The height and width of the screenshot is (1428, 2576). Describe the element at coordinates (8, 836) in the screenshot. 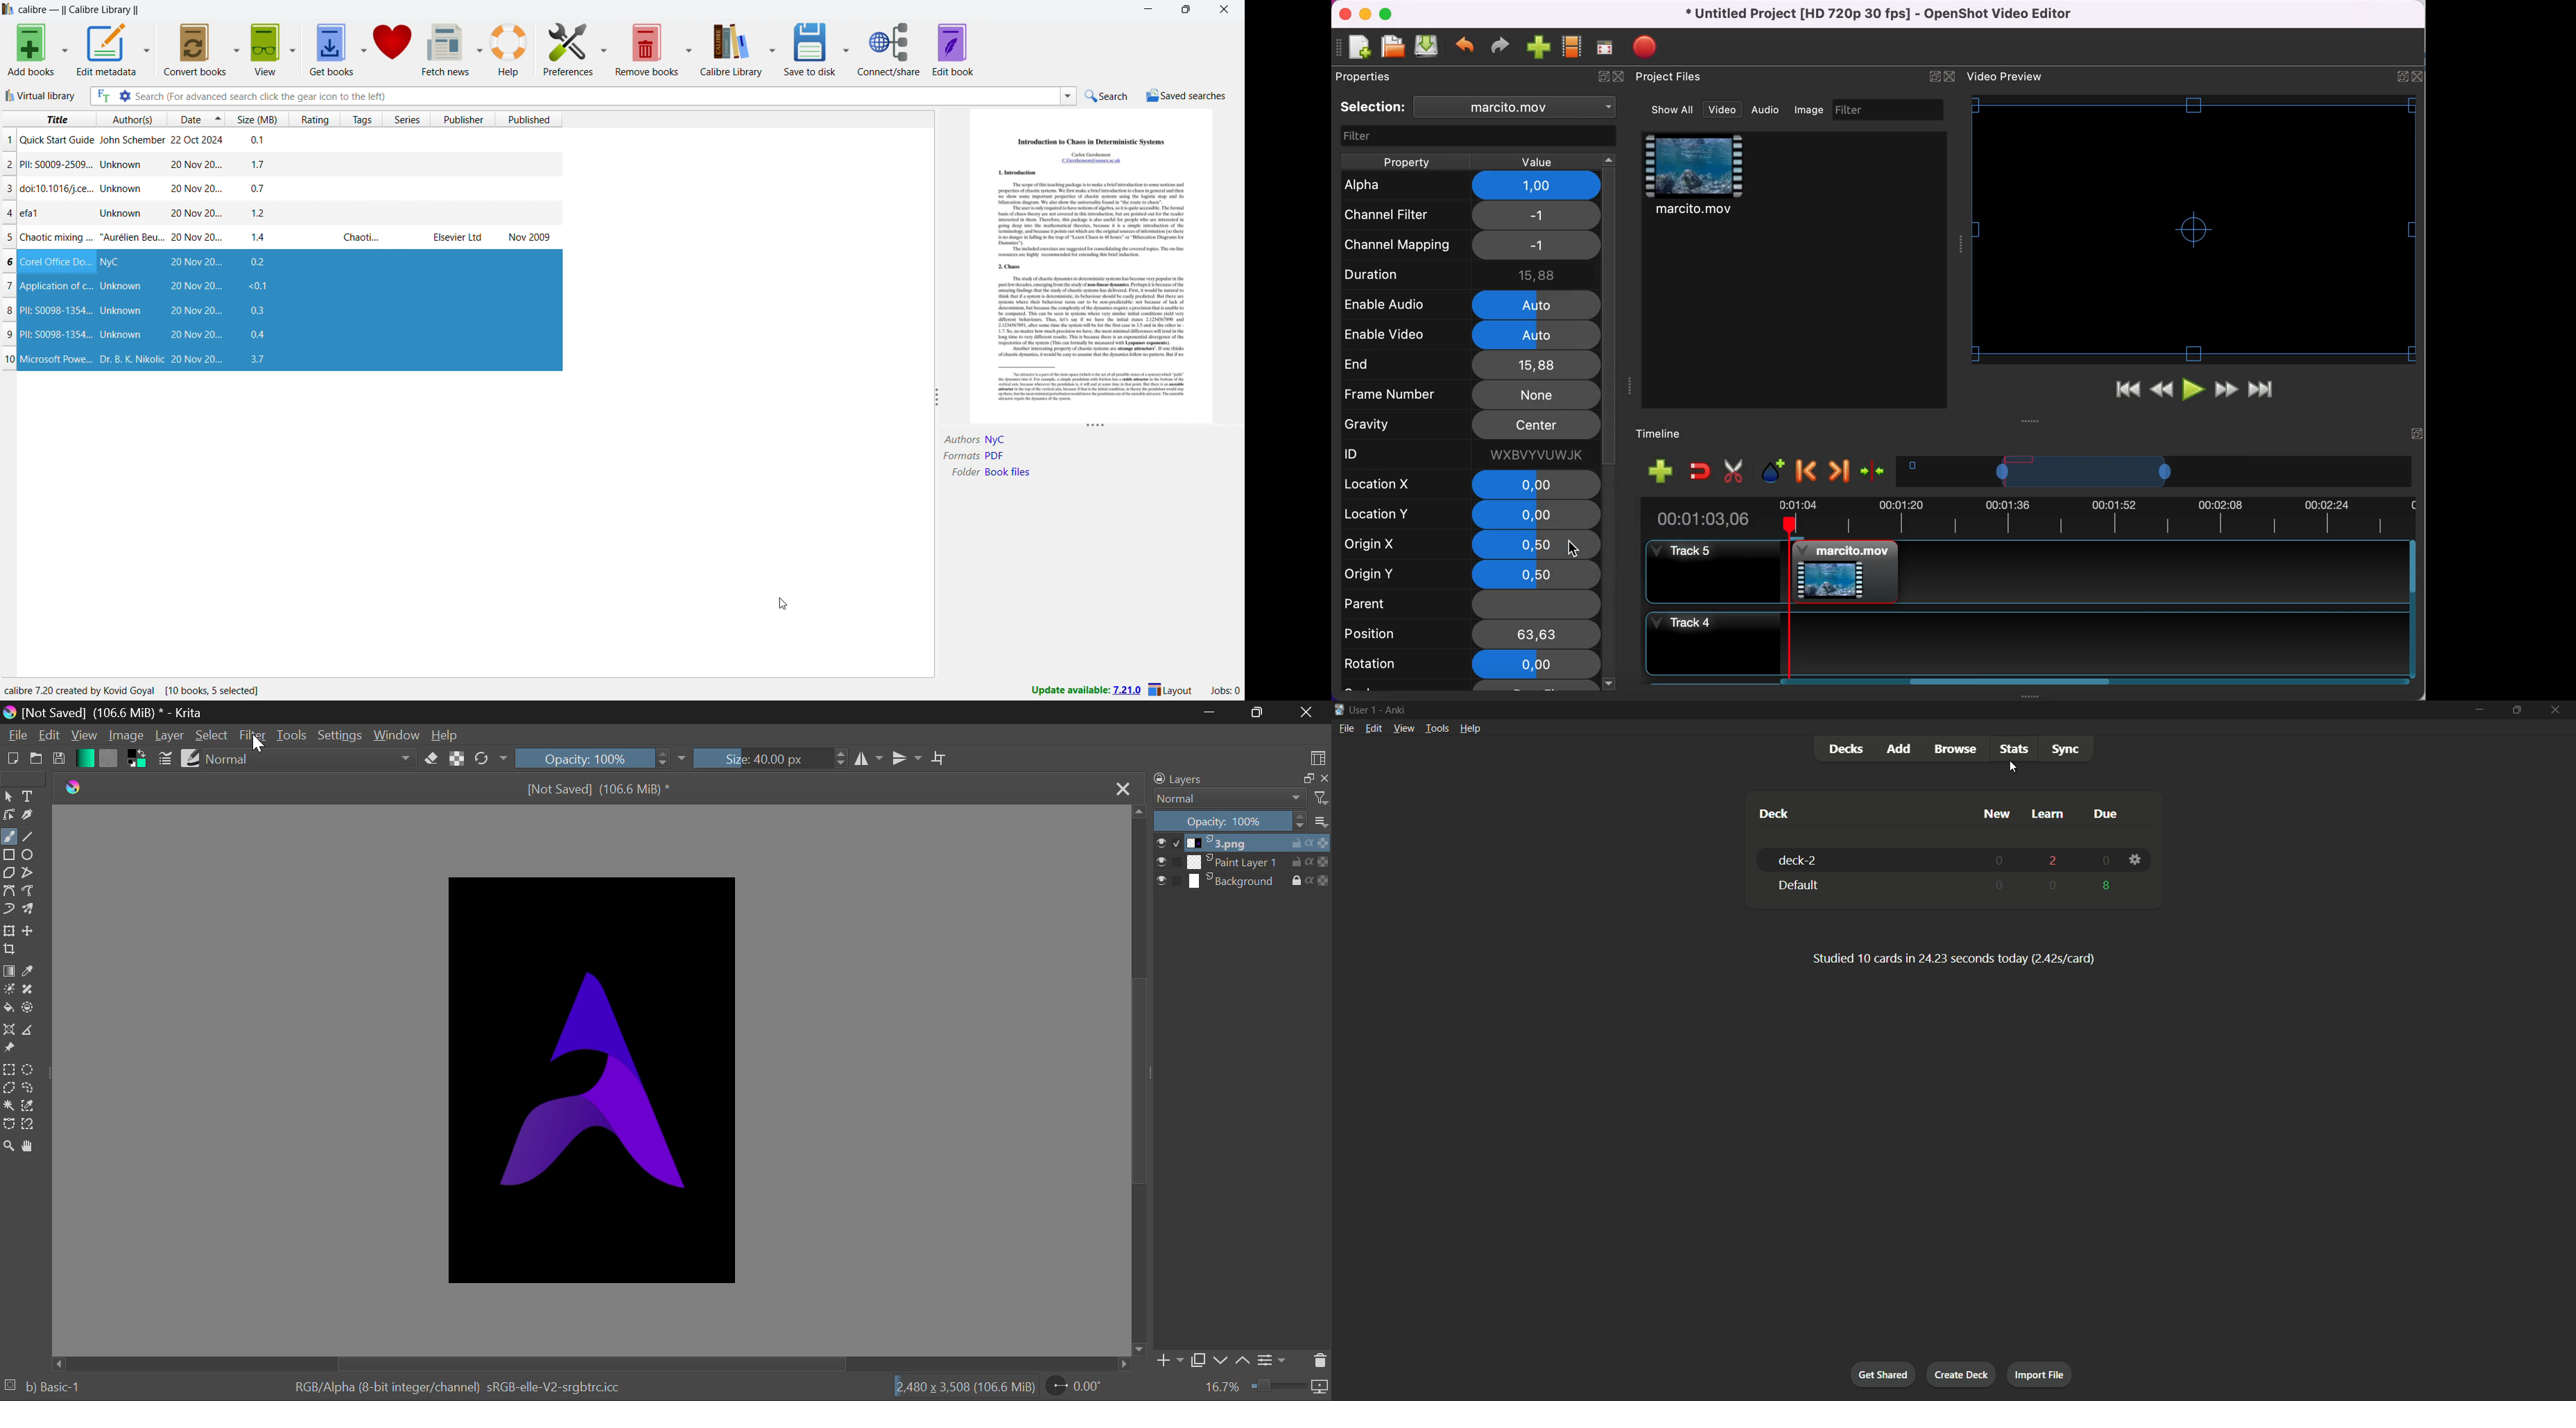

I see `Freehand Tool` at that location.